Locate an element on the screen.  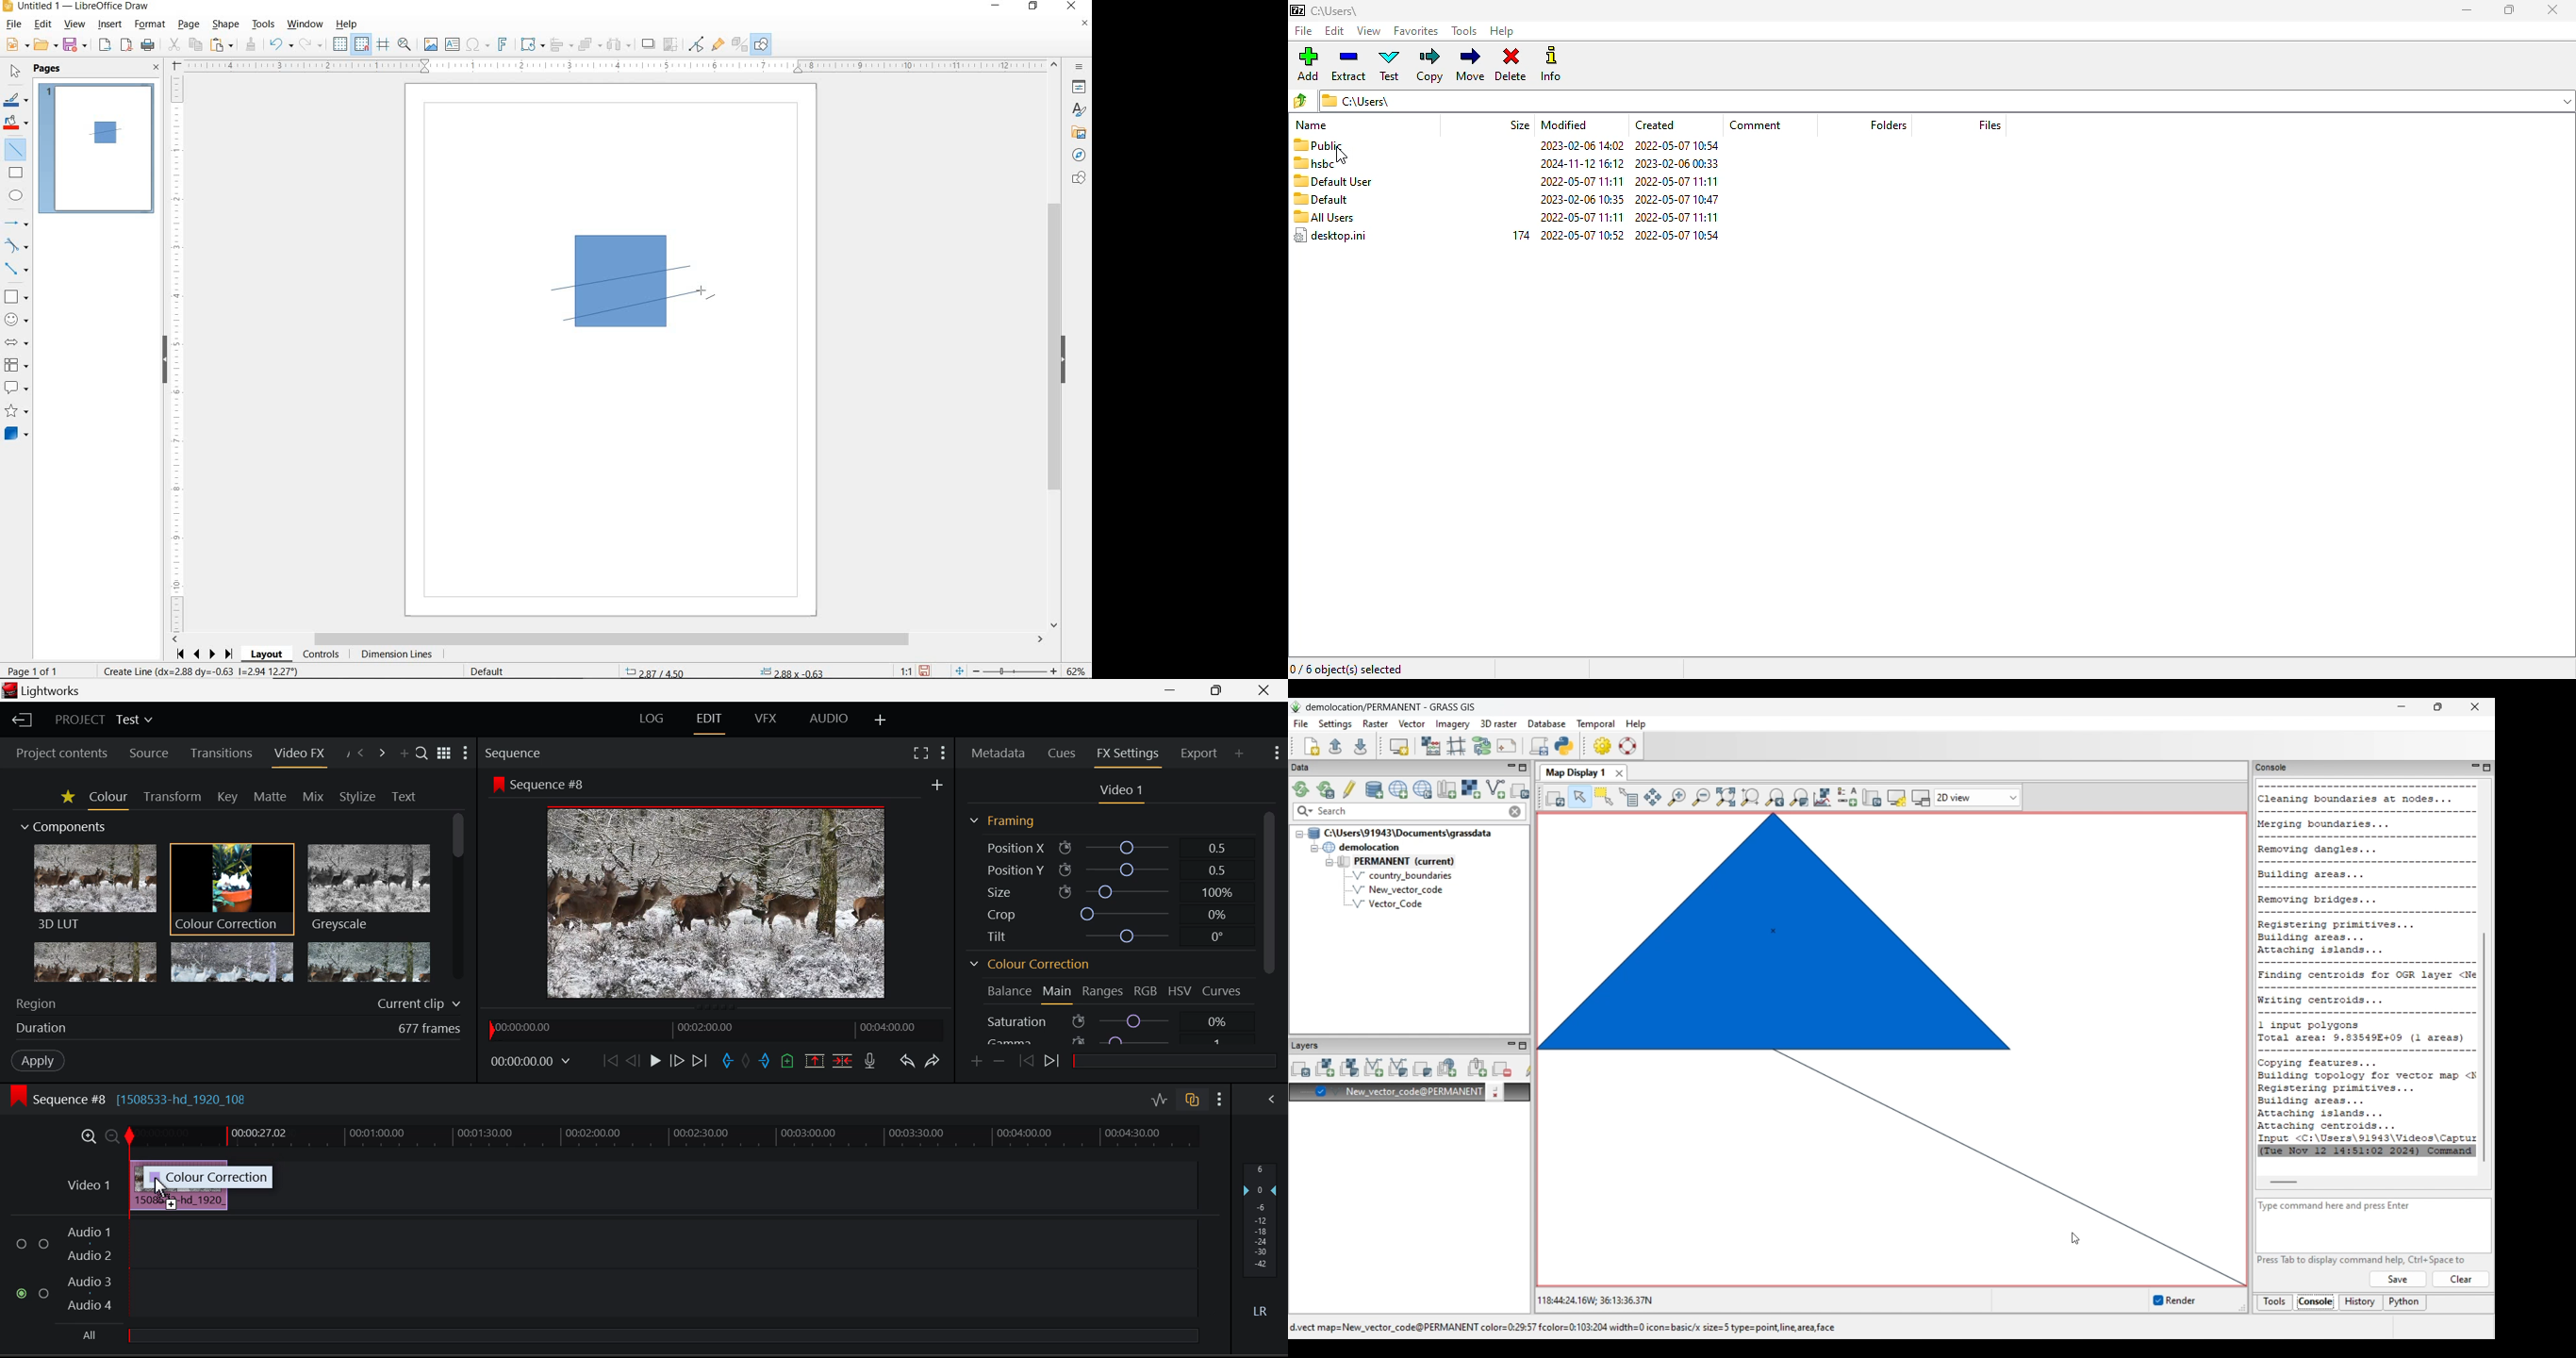
Minimize is located at coordinates (1219, 690).